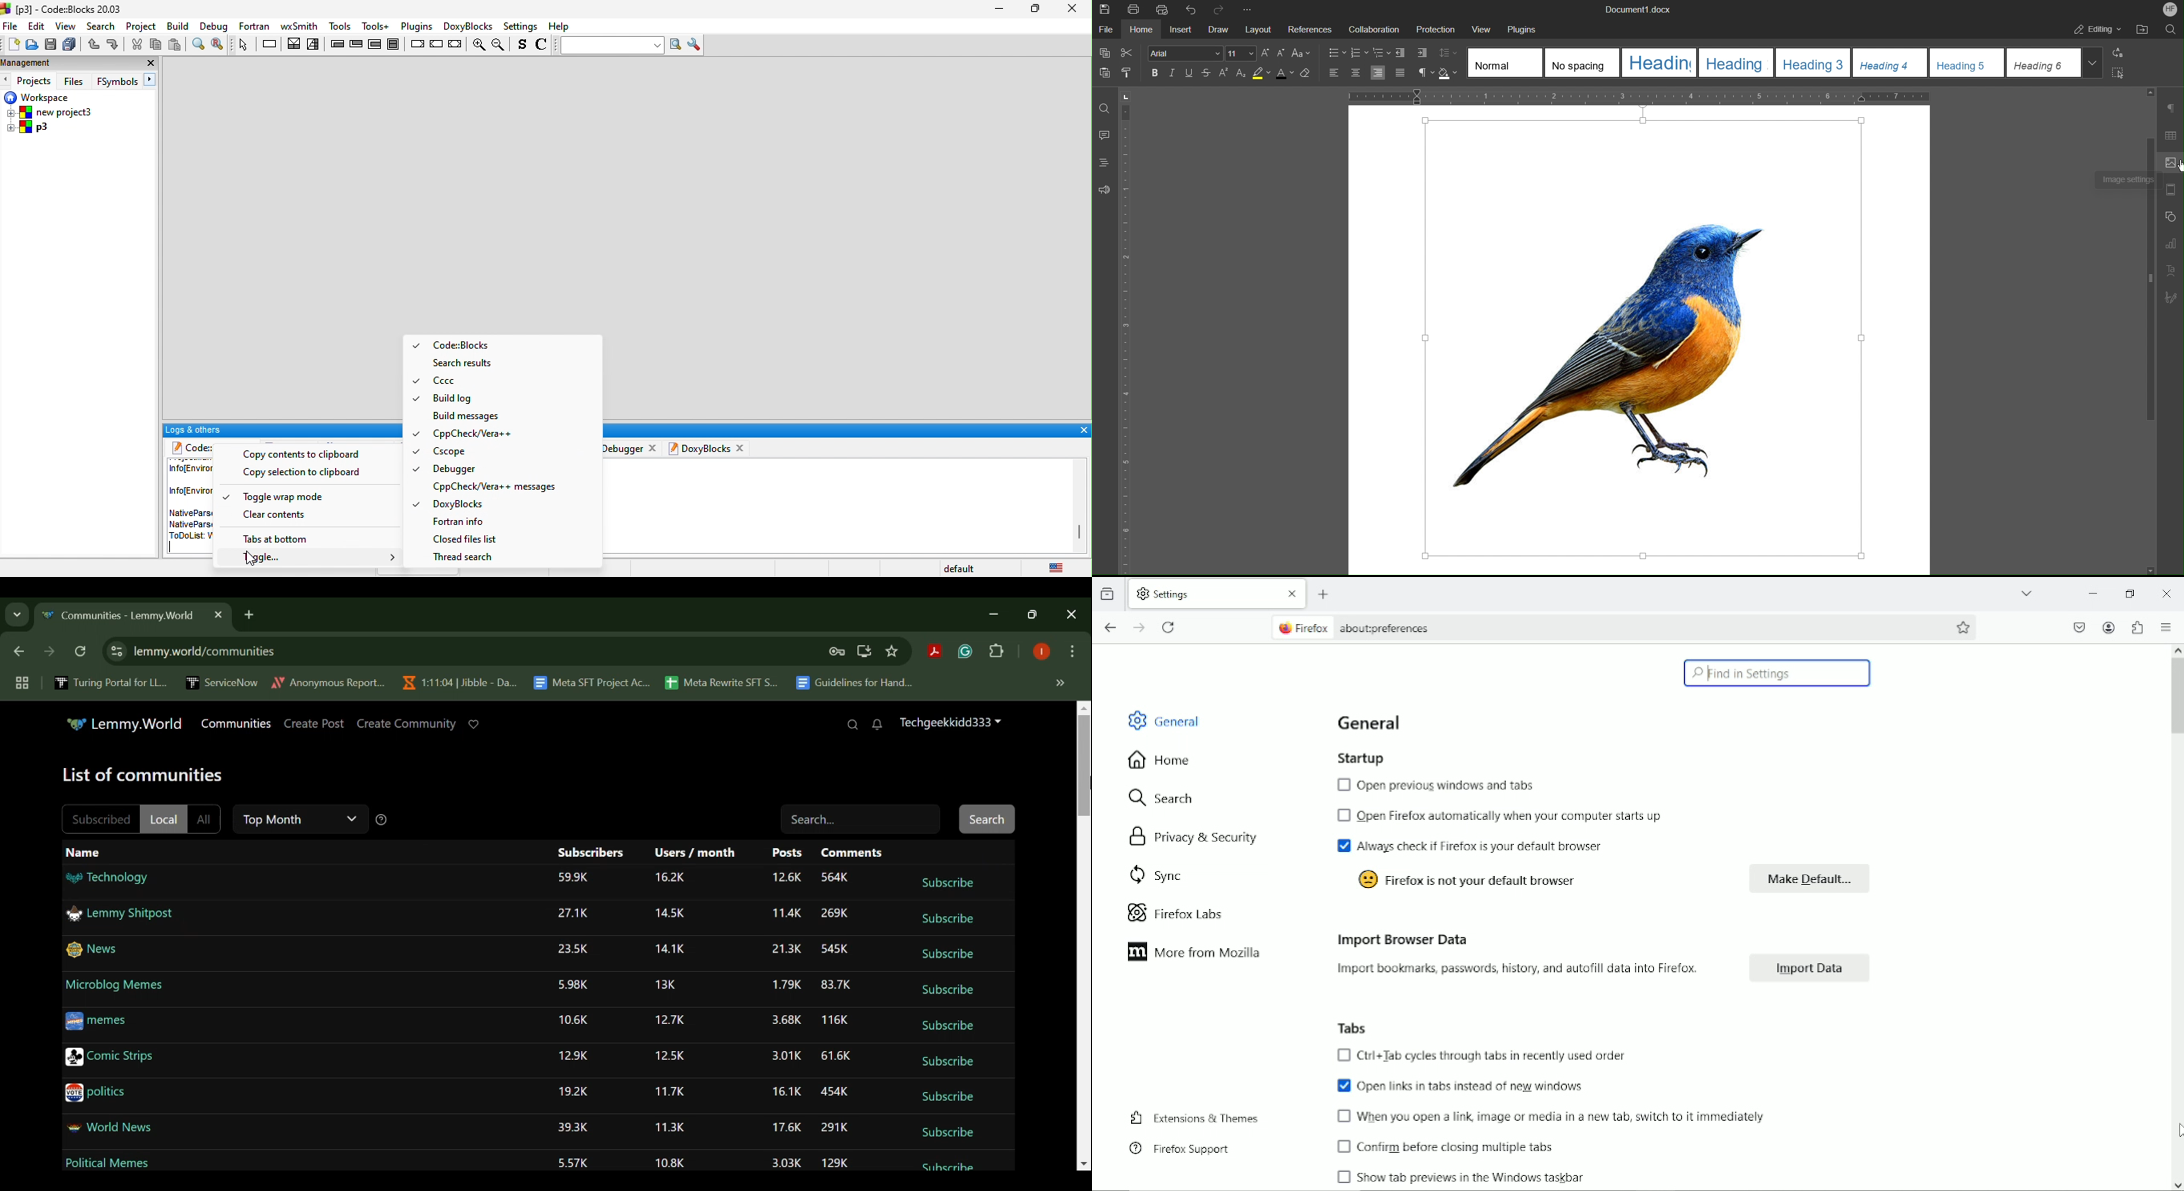 This screenshot has height=1204, width=2184. What do you see at coordinates (219, 45) in the screenshot?
I see `replace` at bounding box center [219, 45].